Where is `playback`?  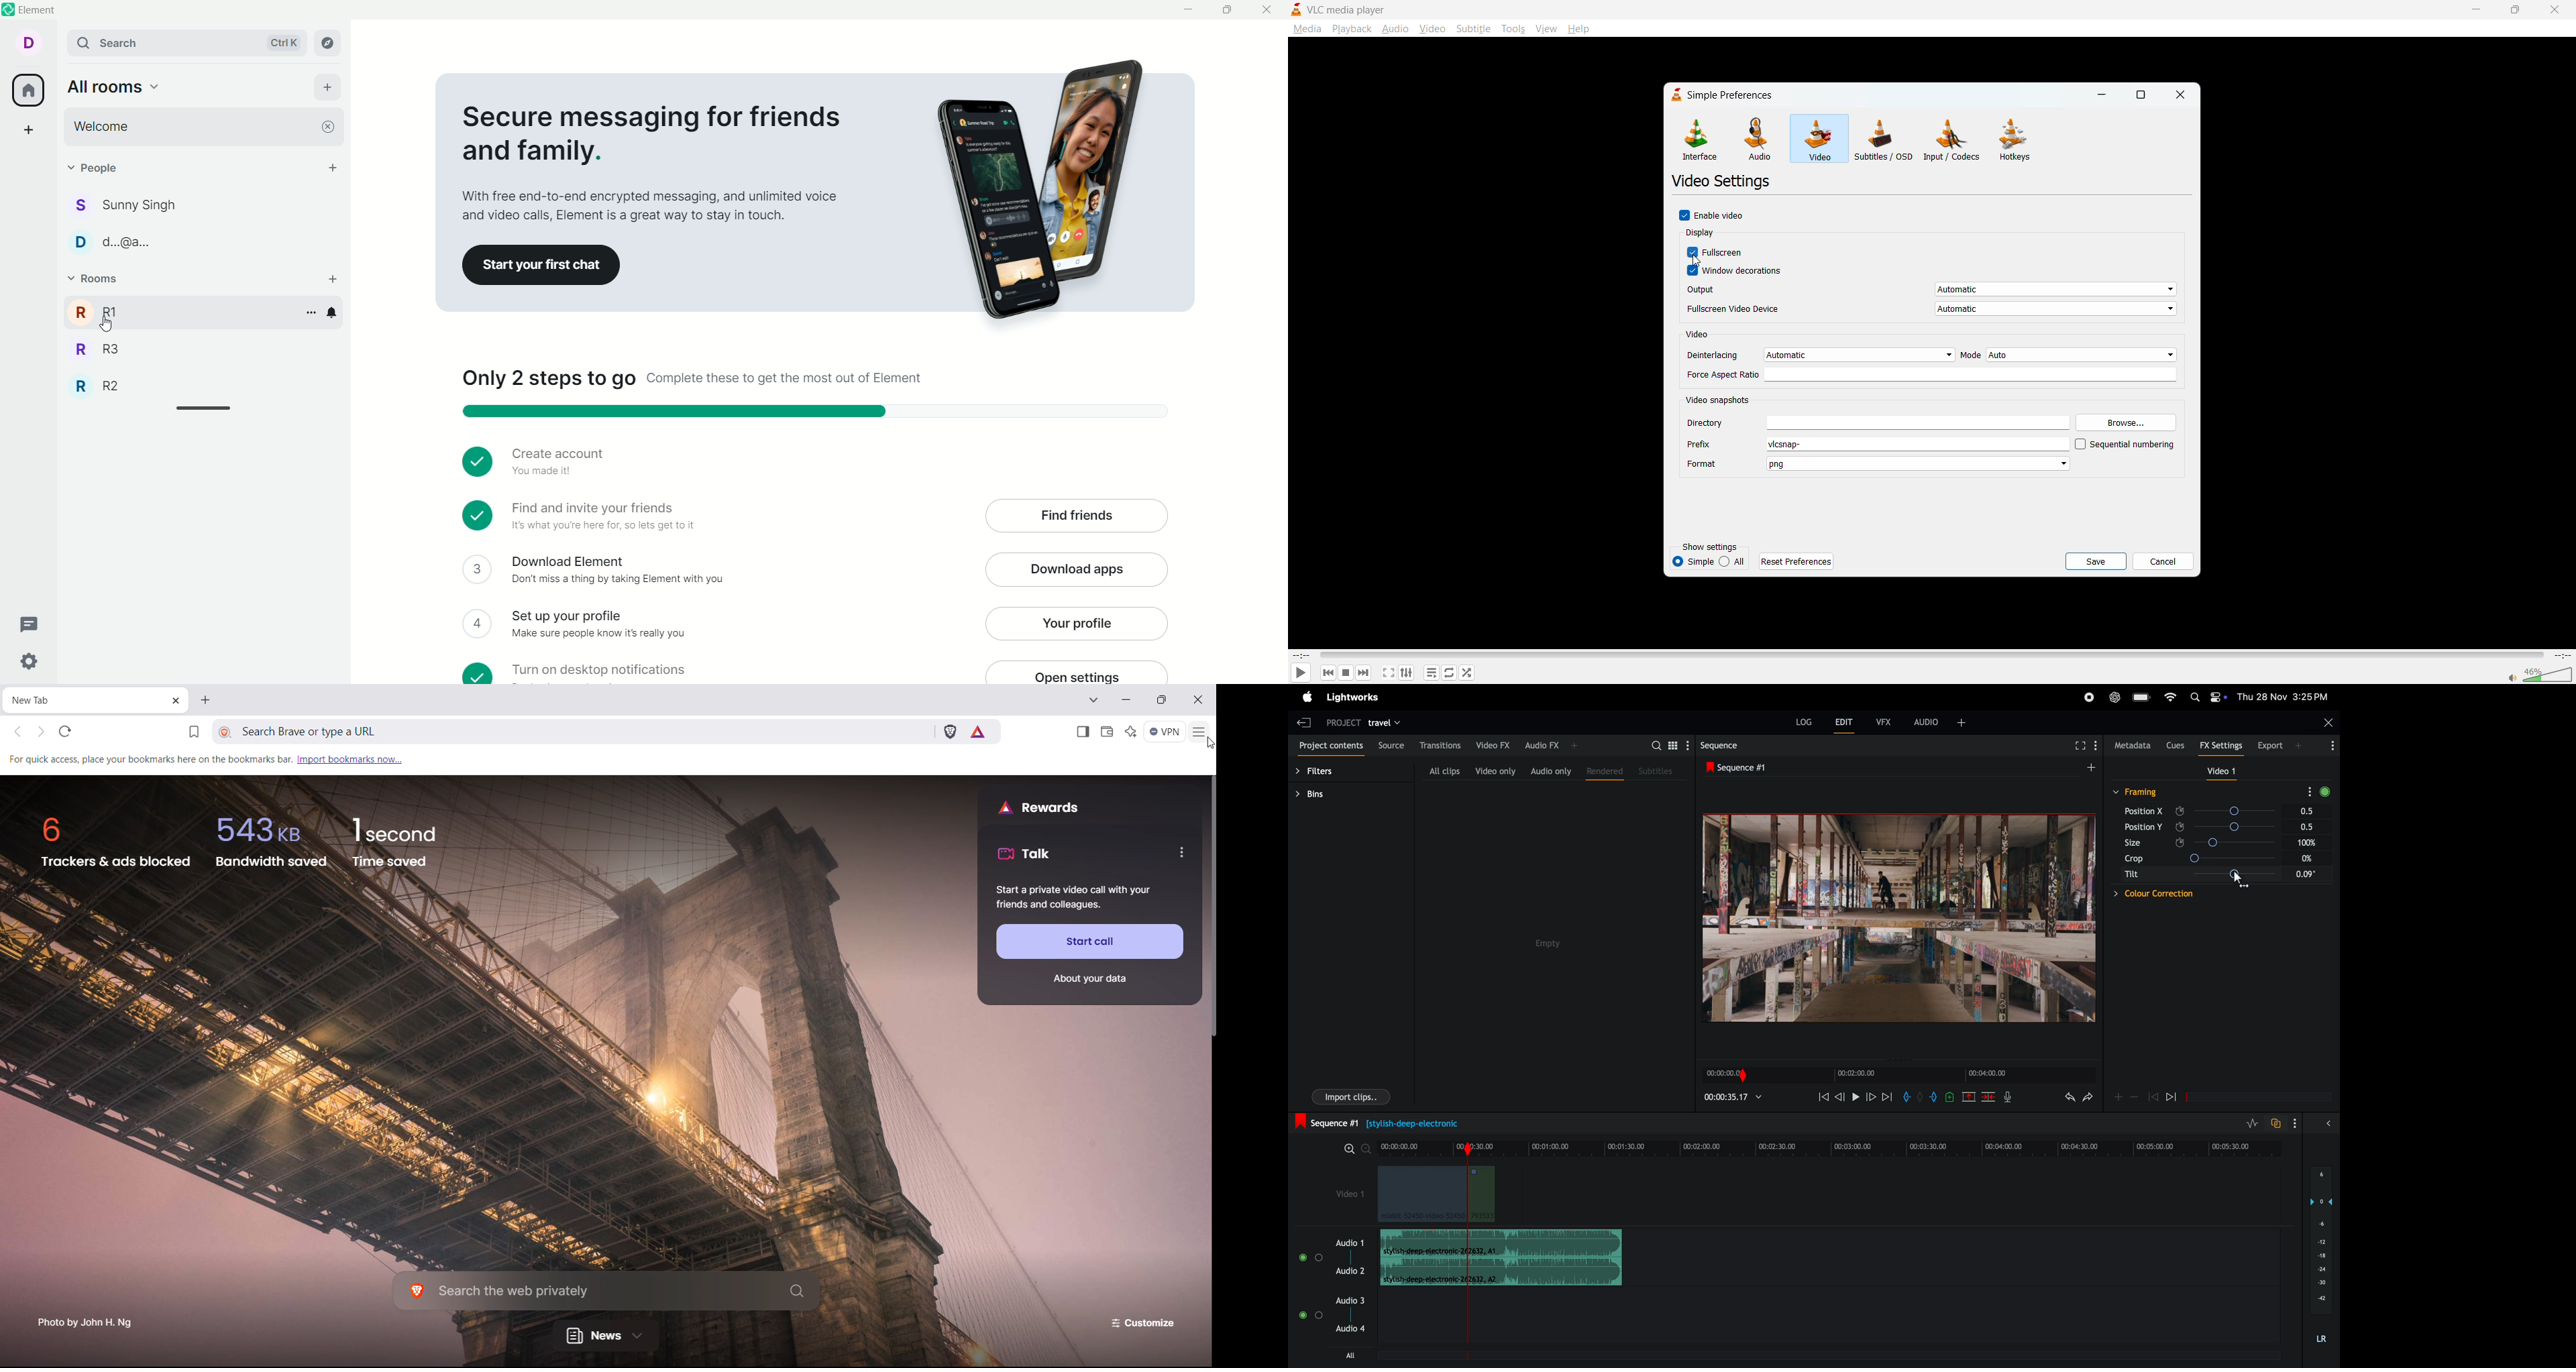
playback is located at coordinates (1352, 29).